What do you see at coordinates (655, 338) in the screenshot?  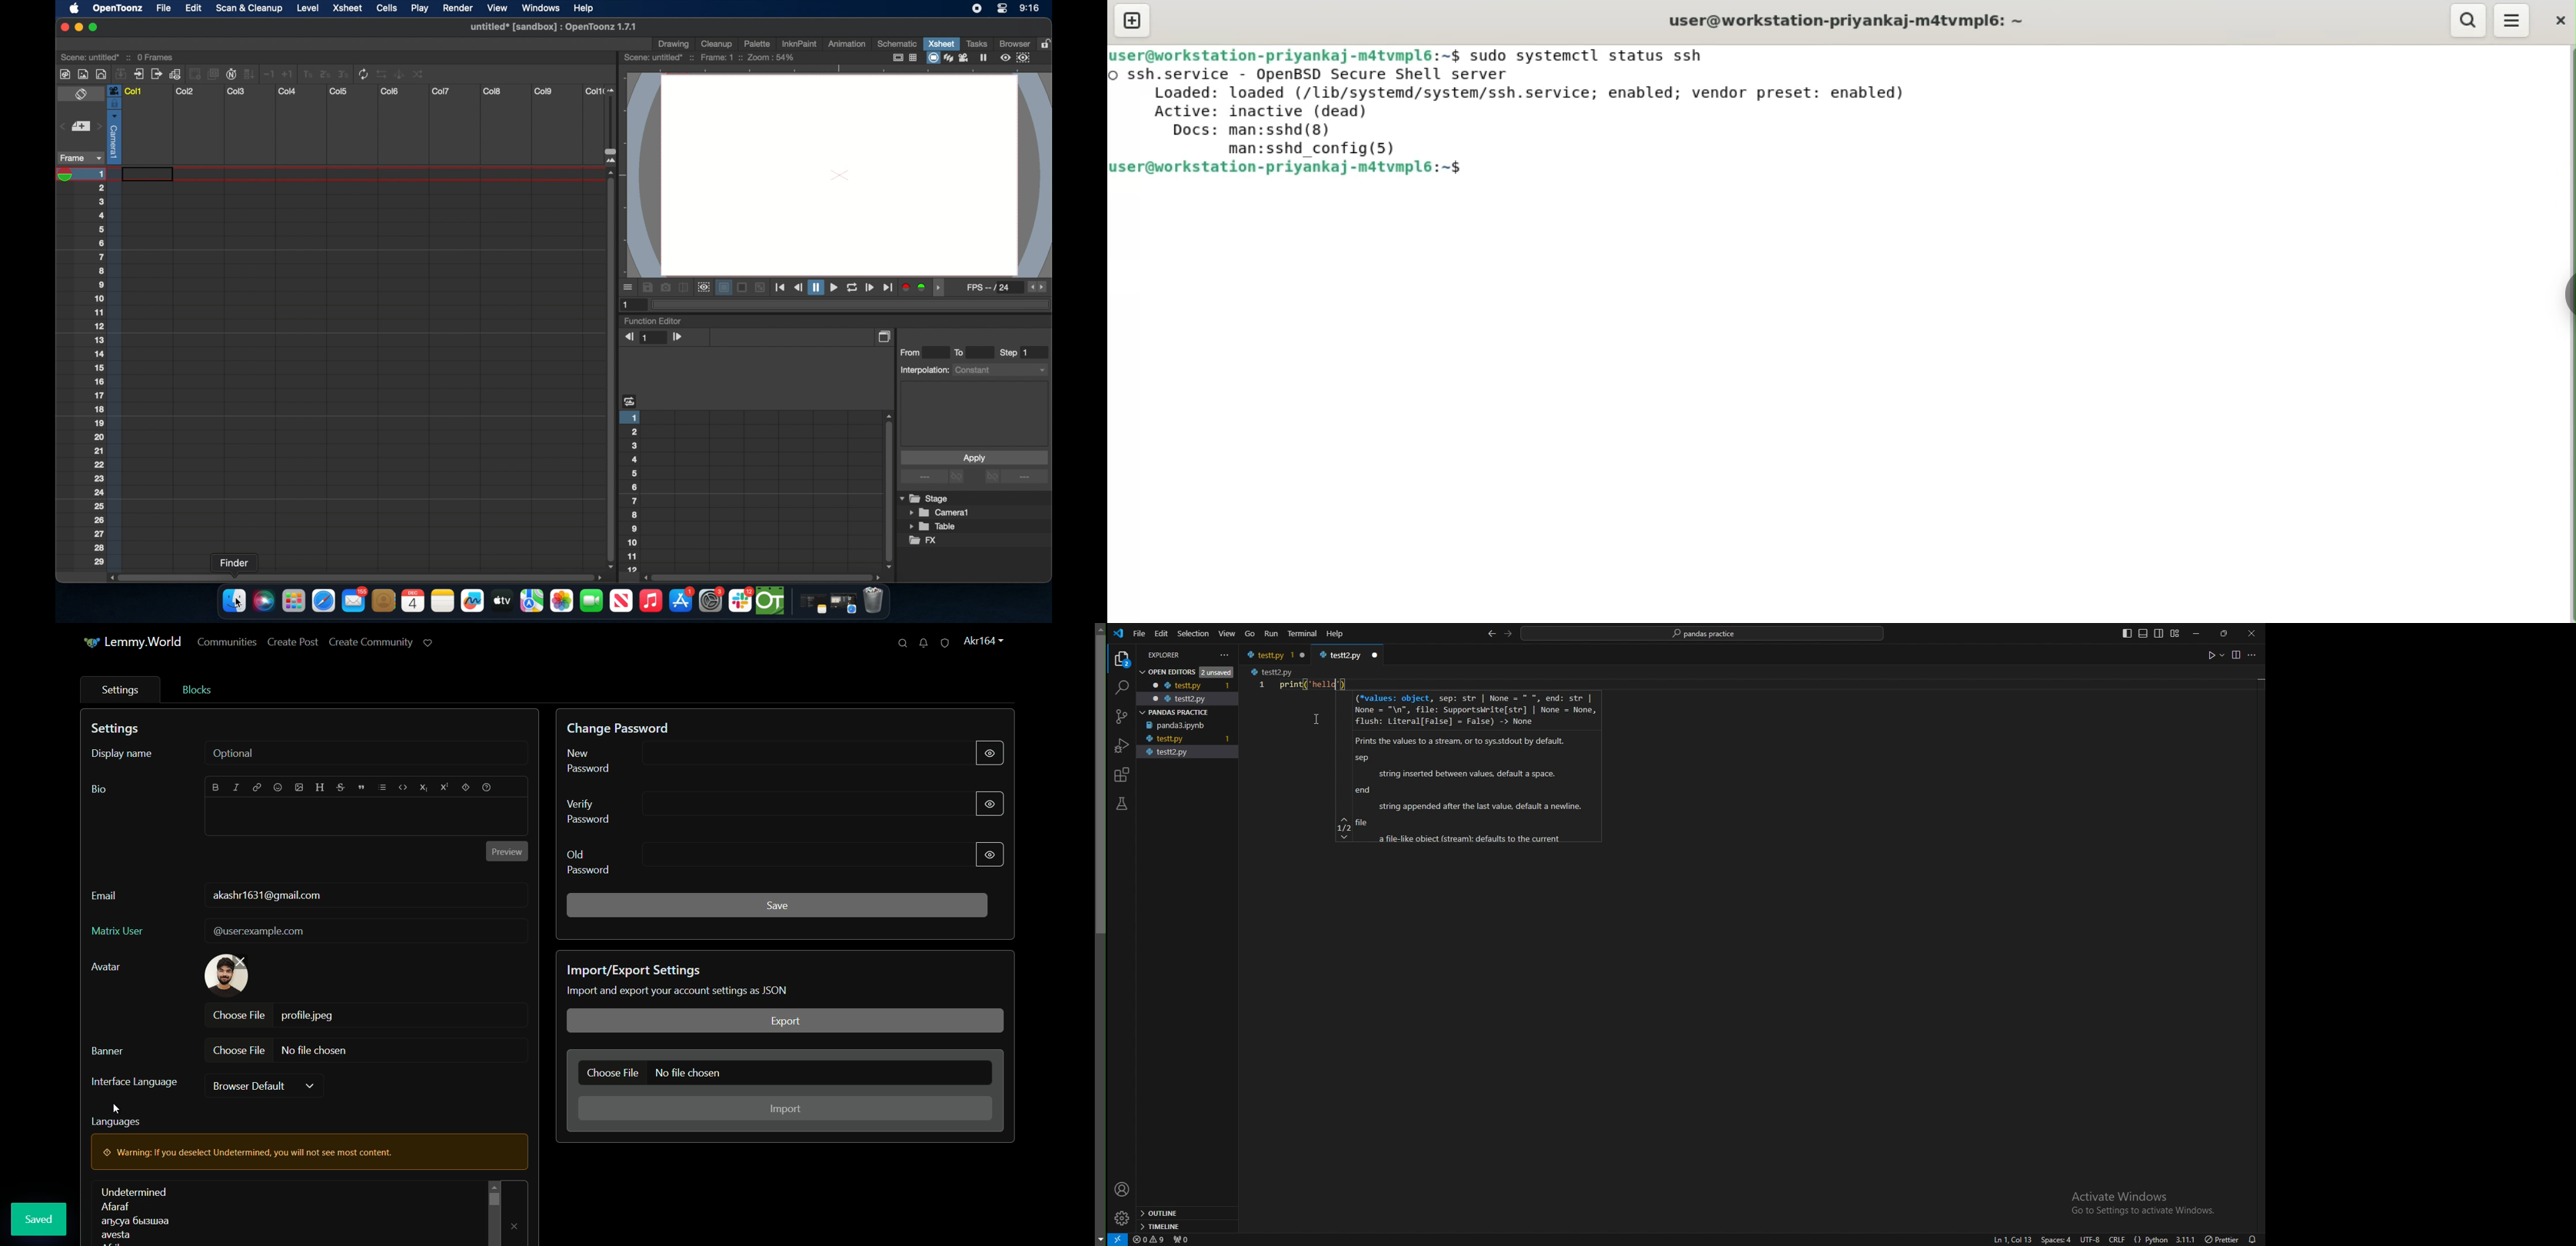 I see `1` at bounding box center [655, 338].